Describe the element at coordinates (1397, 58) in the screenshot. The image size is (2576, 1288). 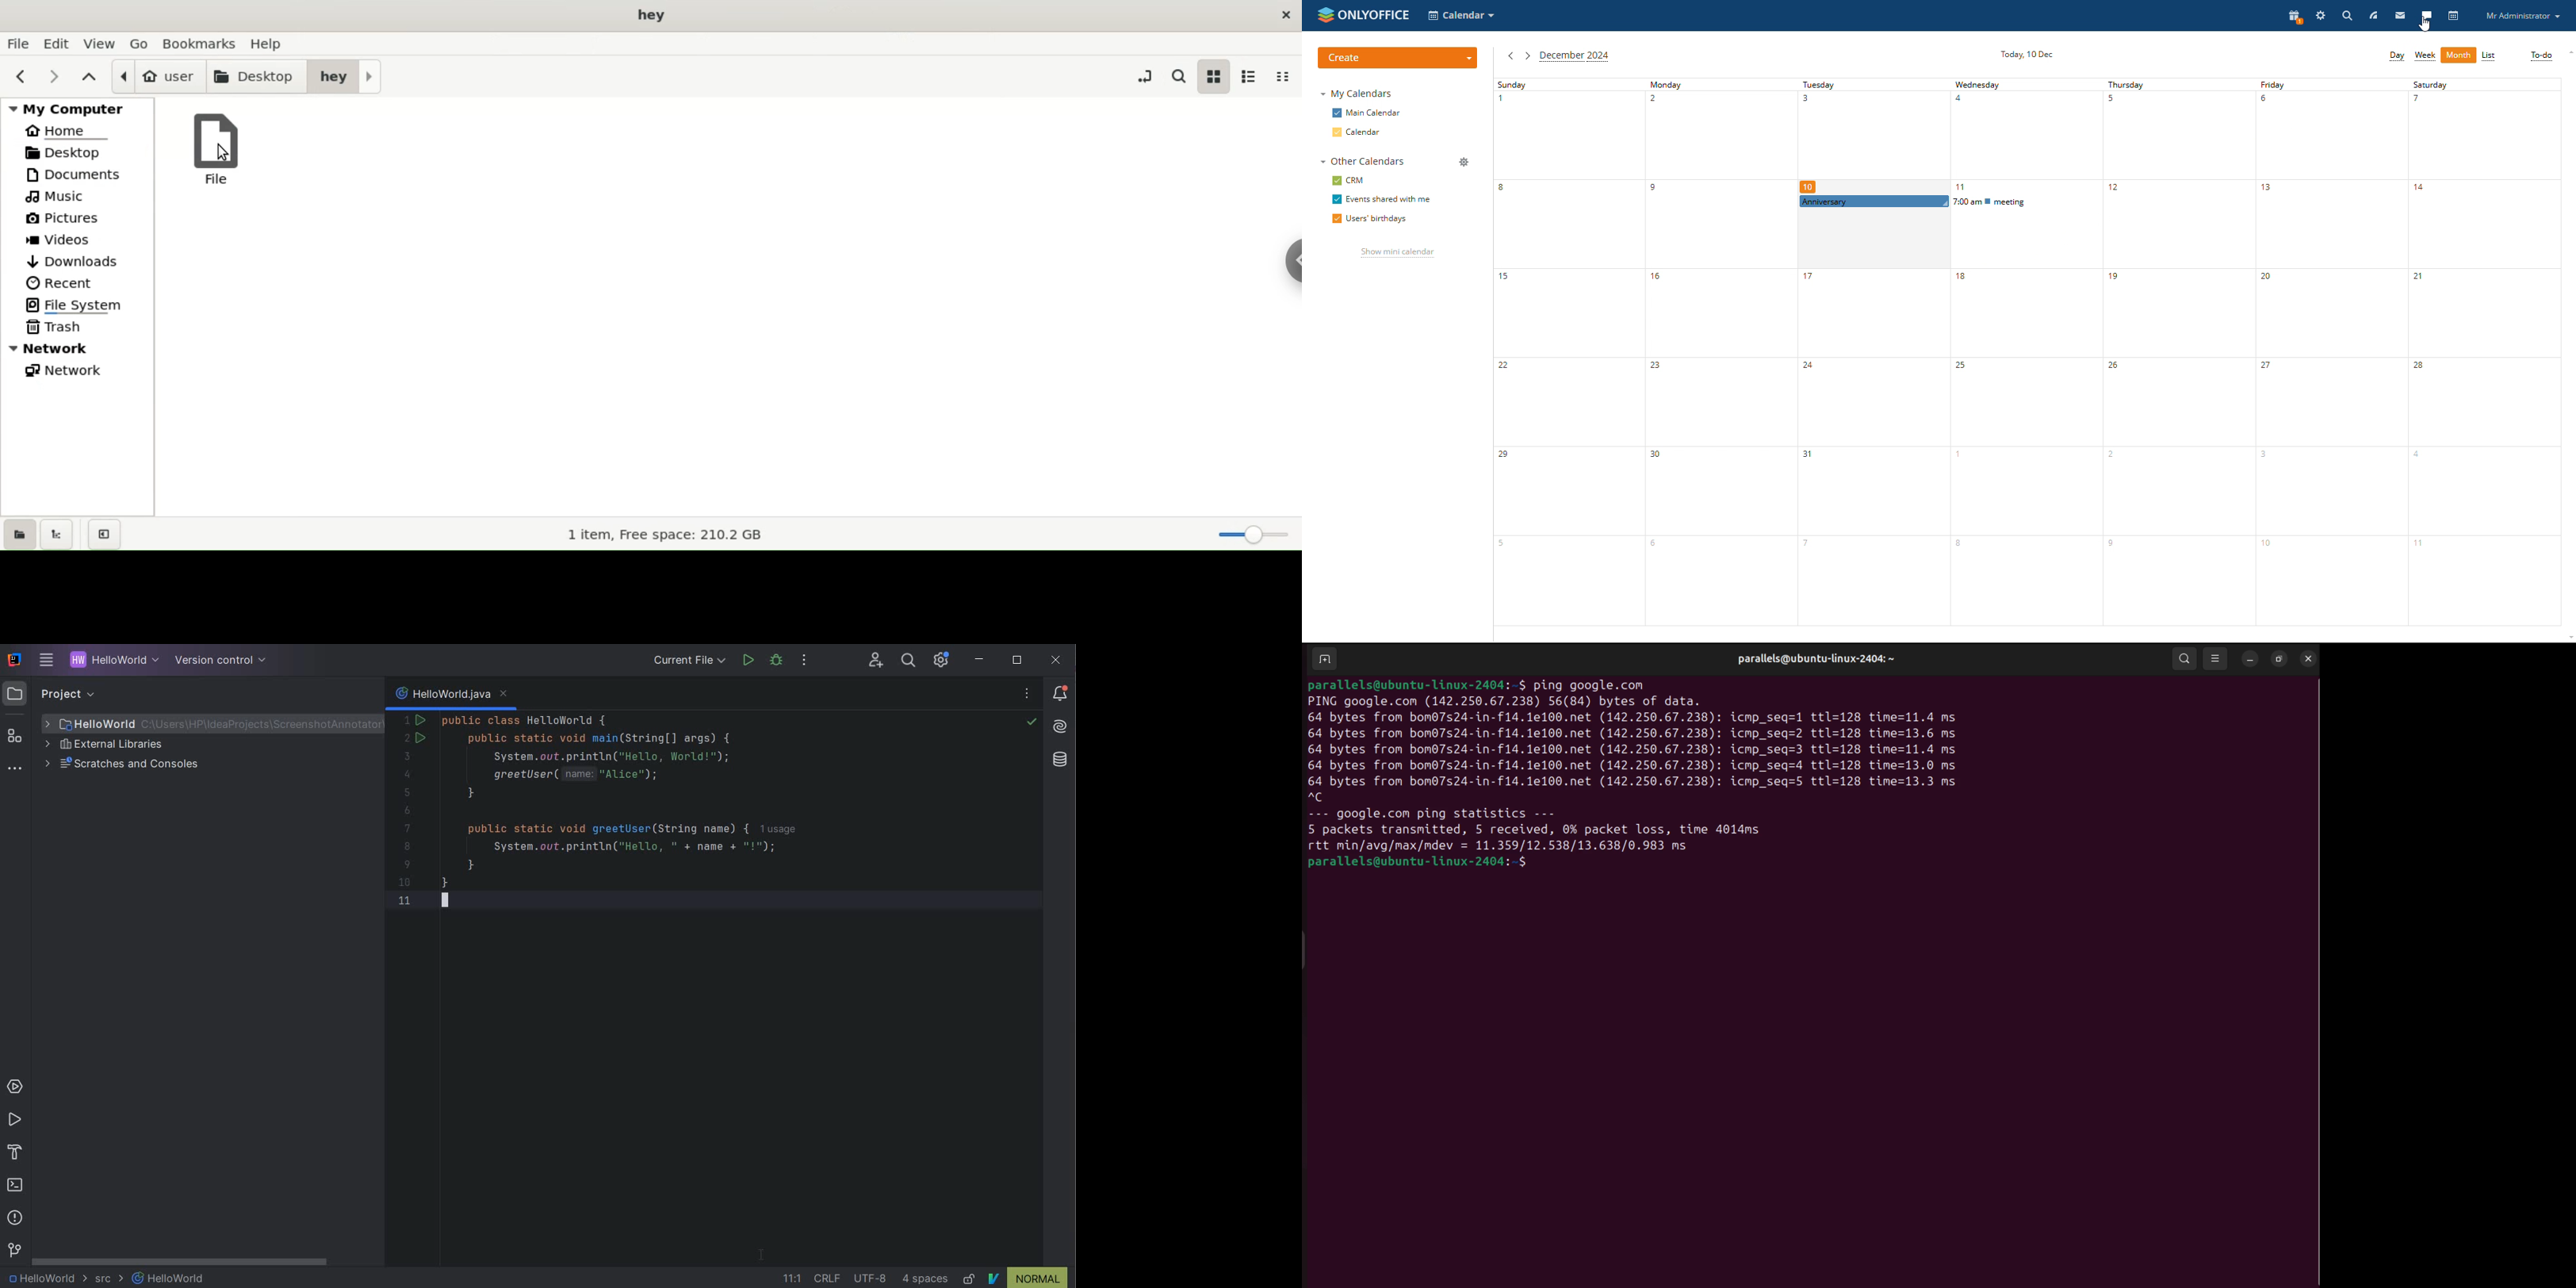
I see `create` at that location.